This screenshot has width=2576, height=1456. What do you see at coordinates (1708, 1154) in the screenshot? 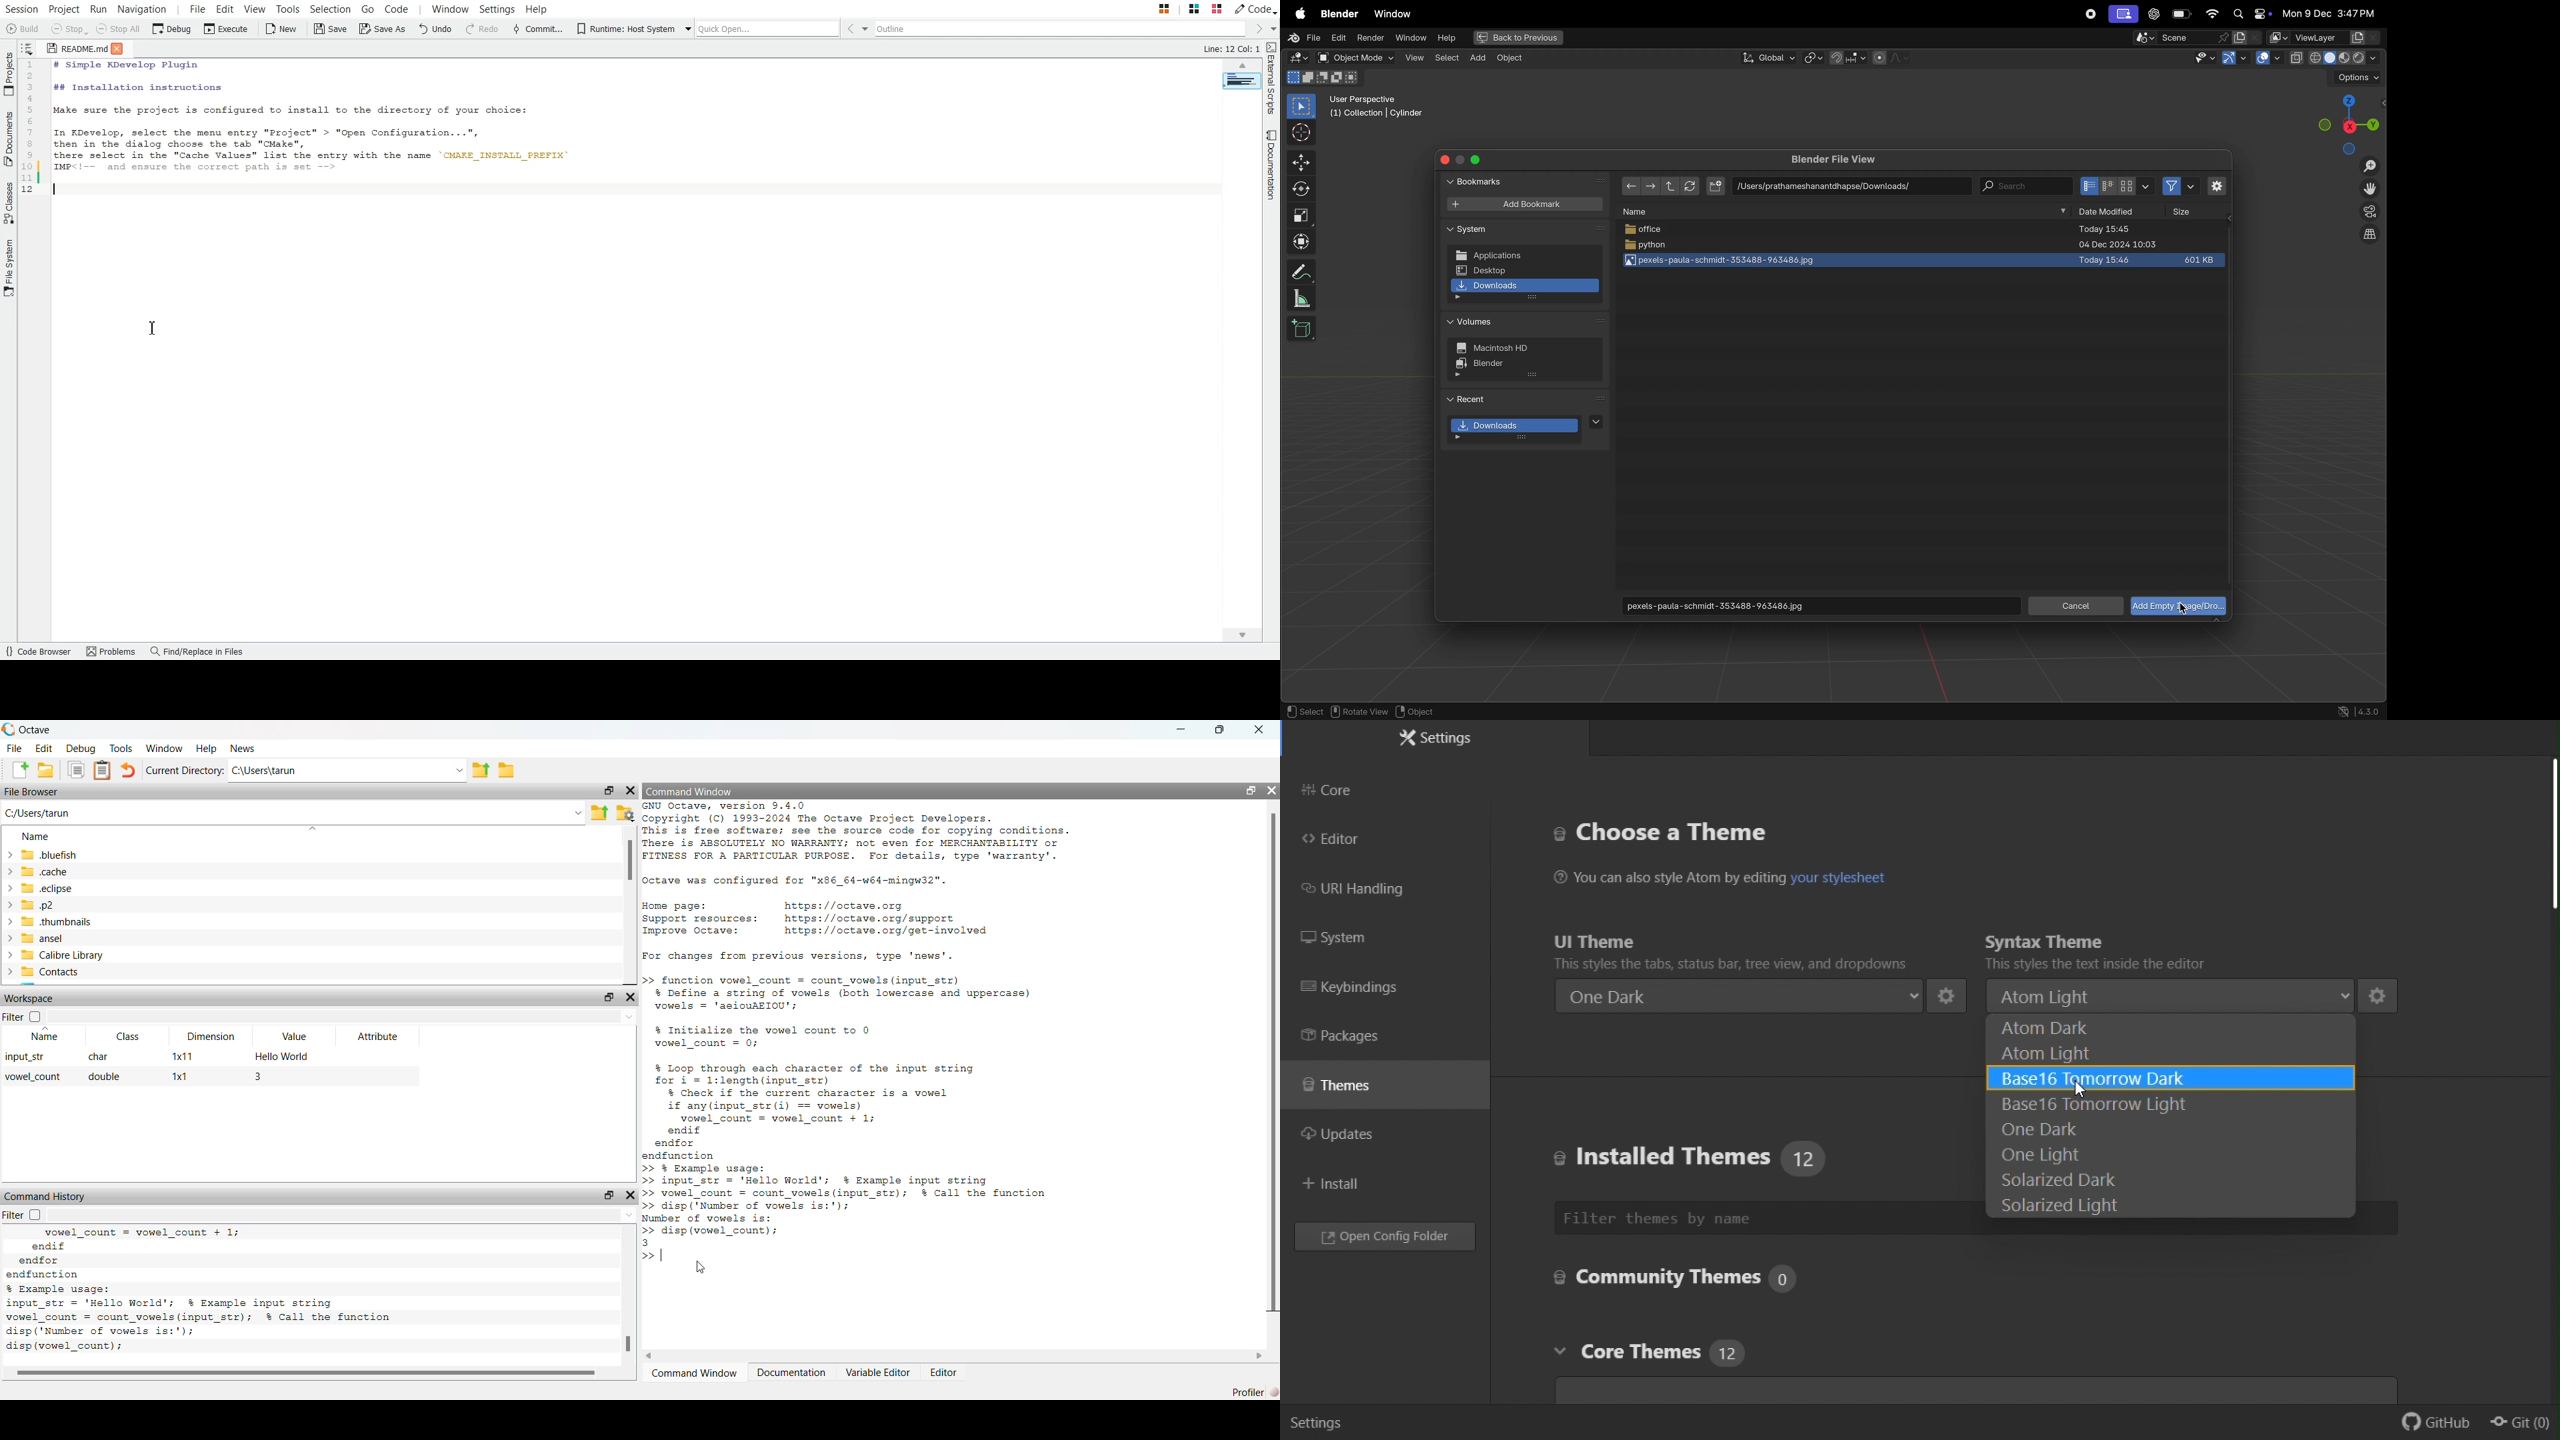
I see `Installed themes` at bounding box center [1708, 1154].